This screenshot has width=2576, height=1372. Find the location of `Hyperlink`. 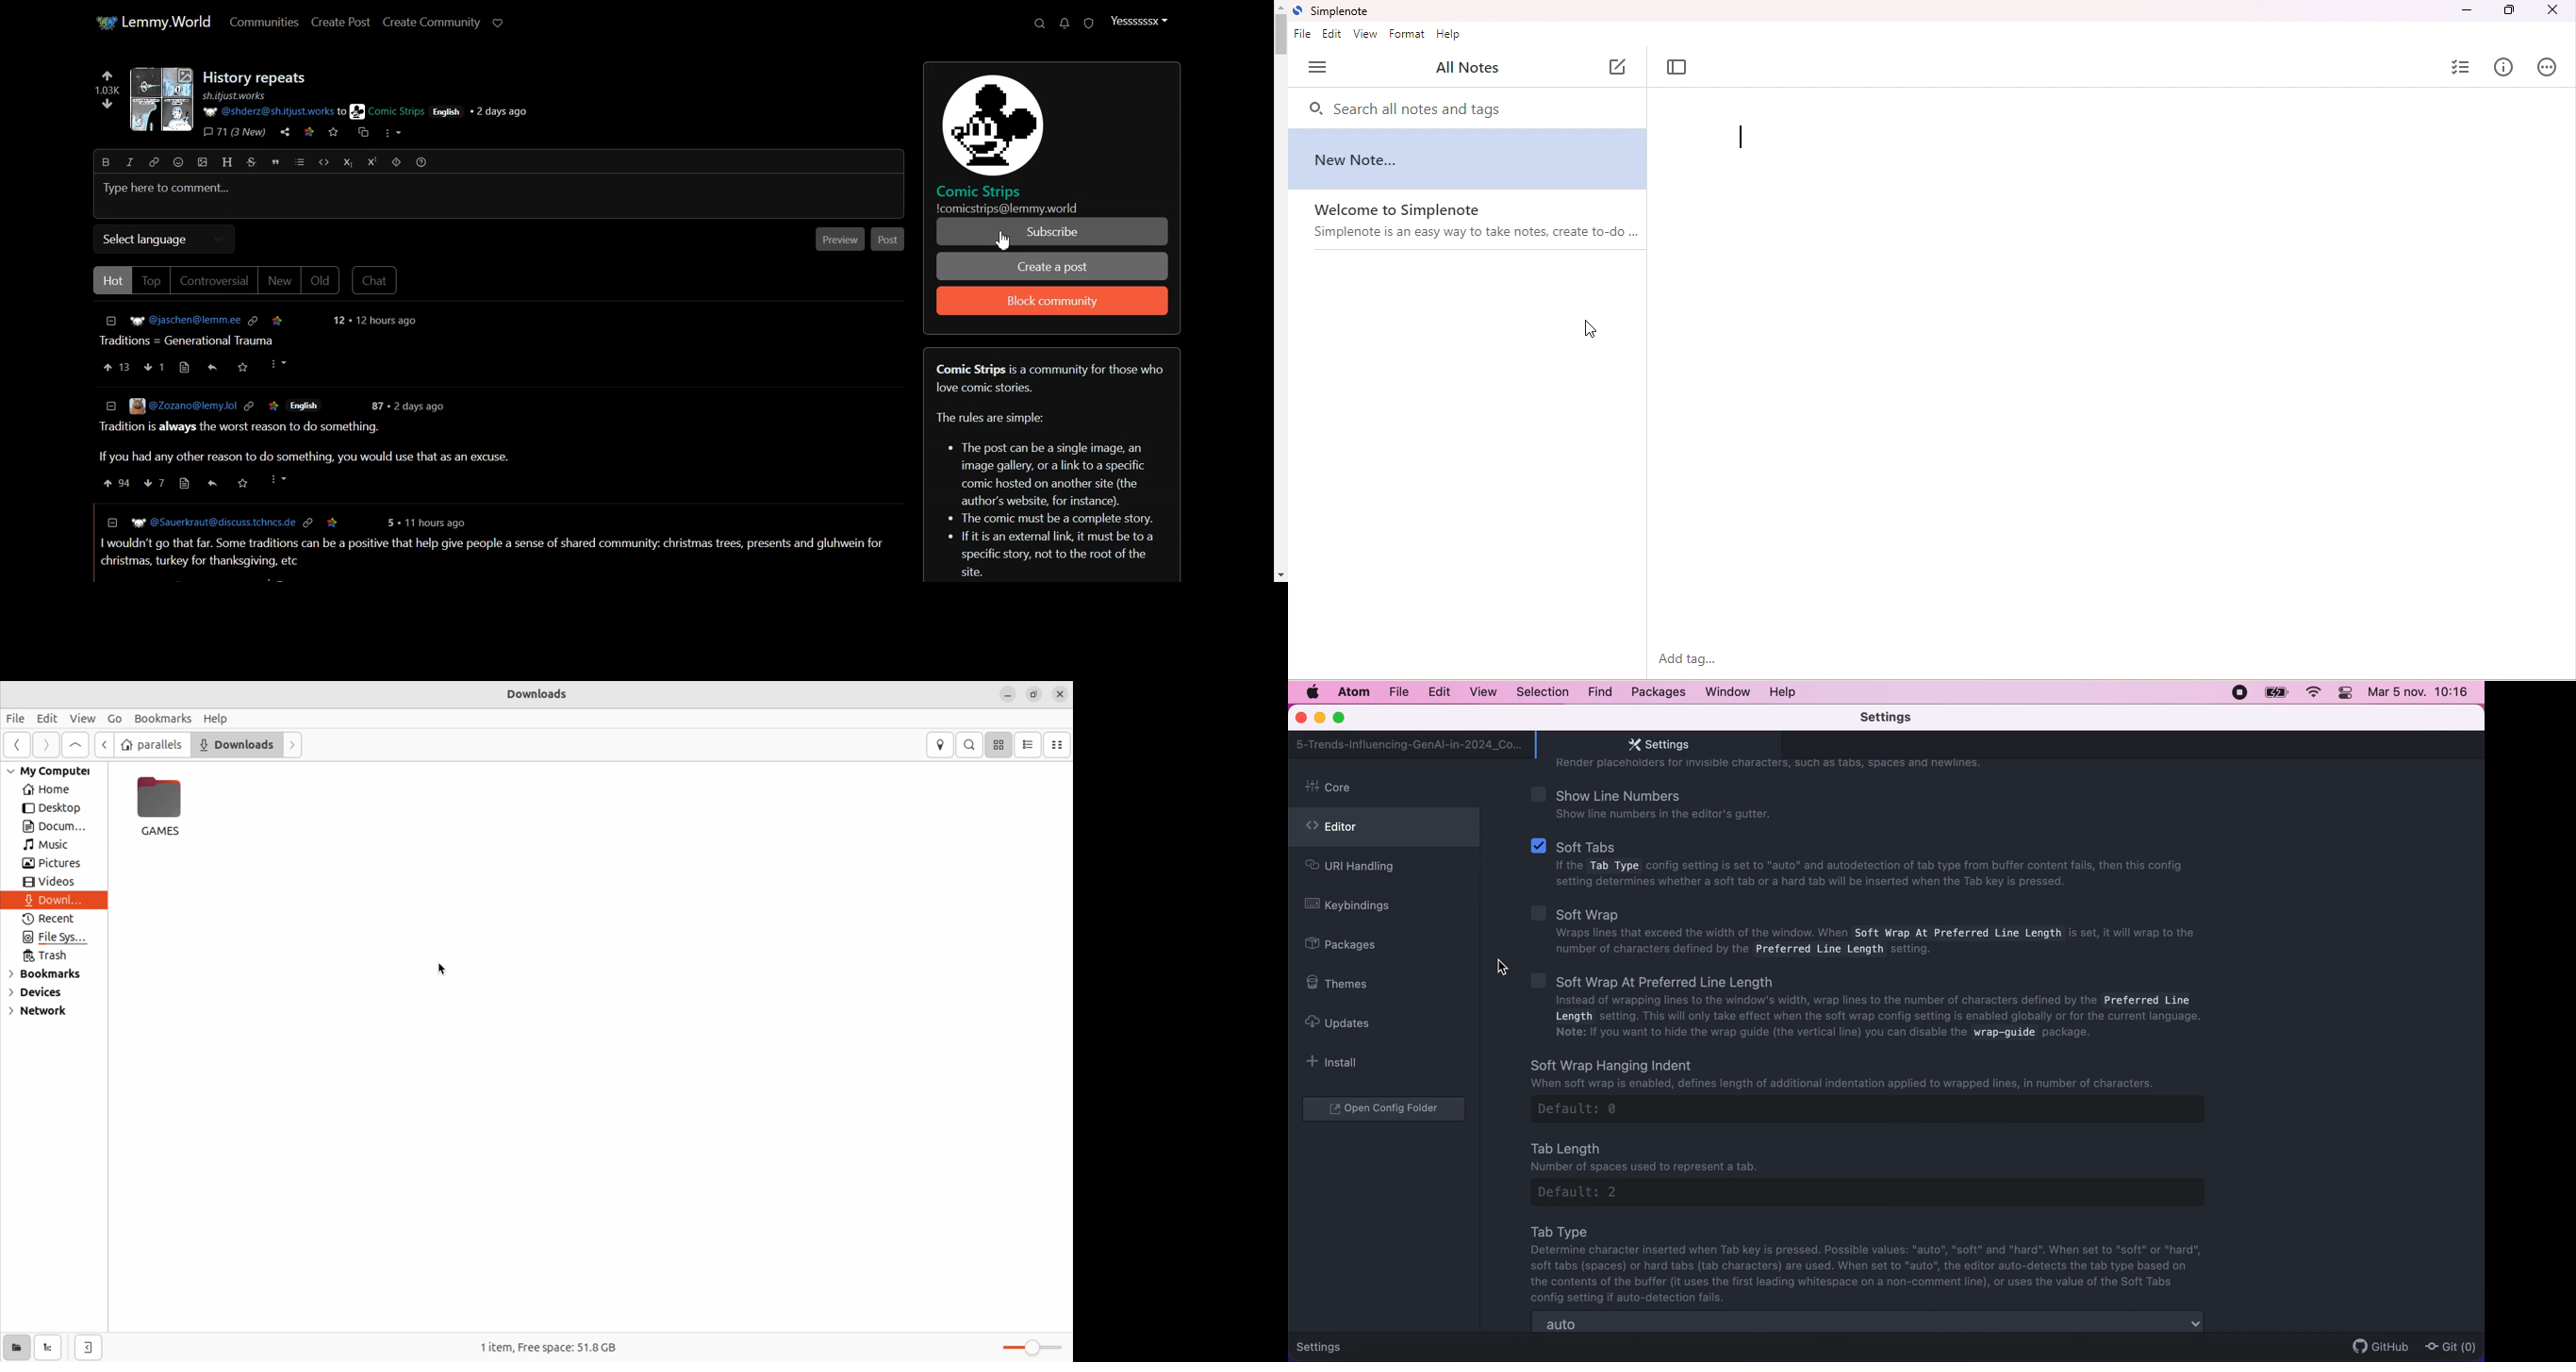

Hyperlink is located at coordinates (153, 162).